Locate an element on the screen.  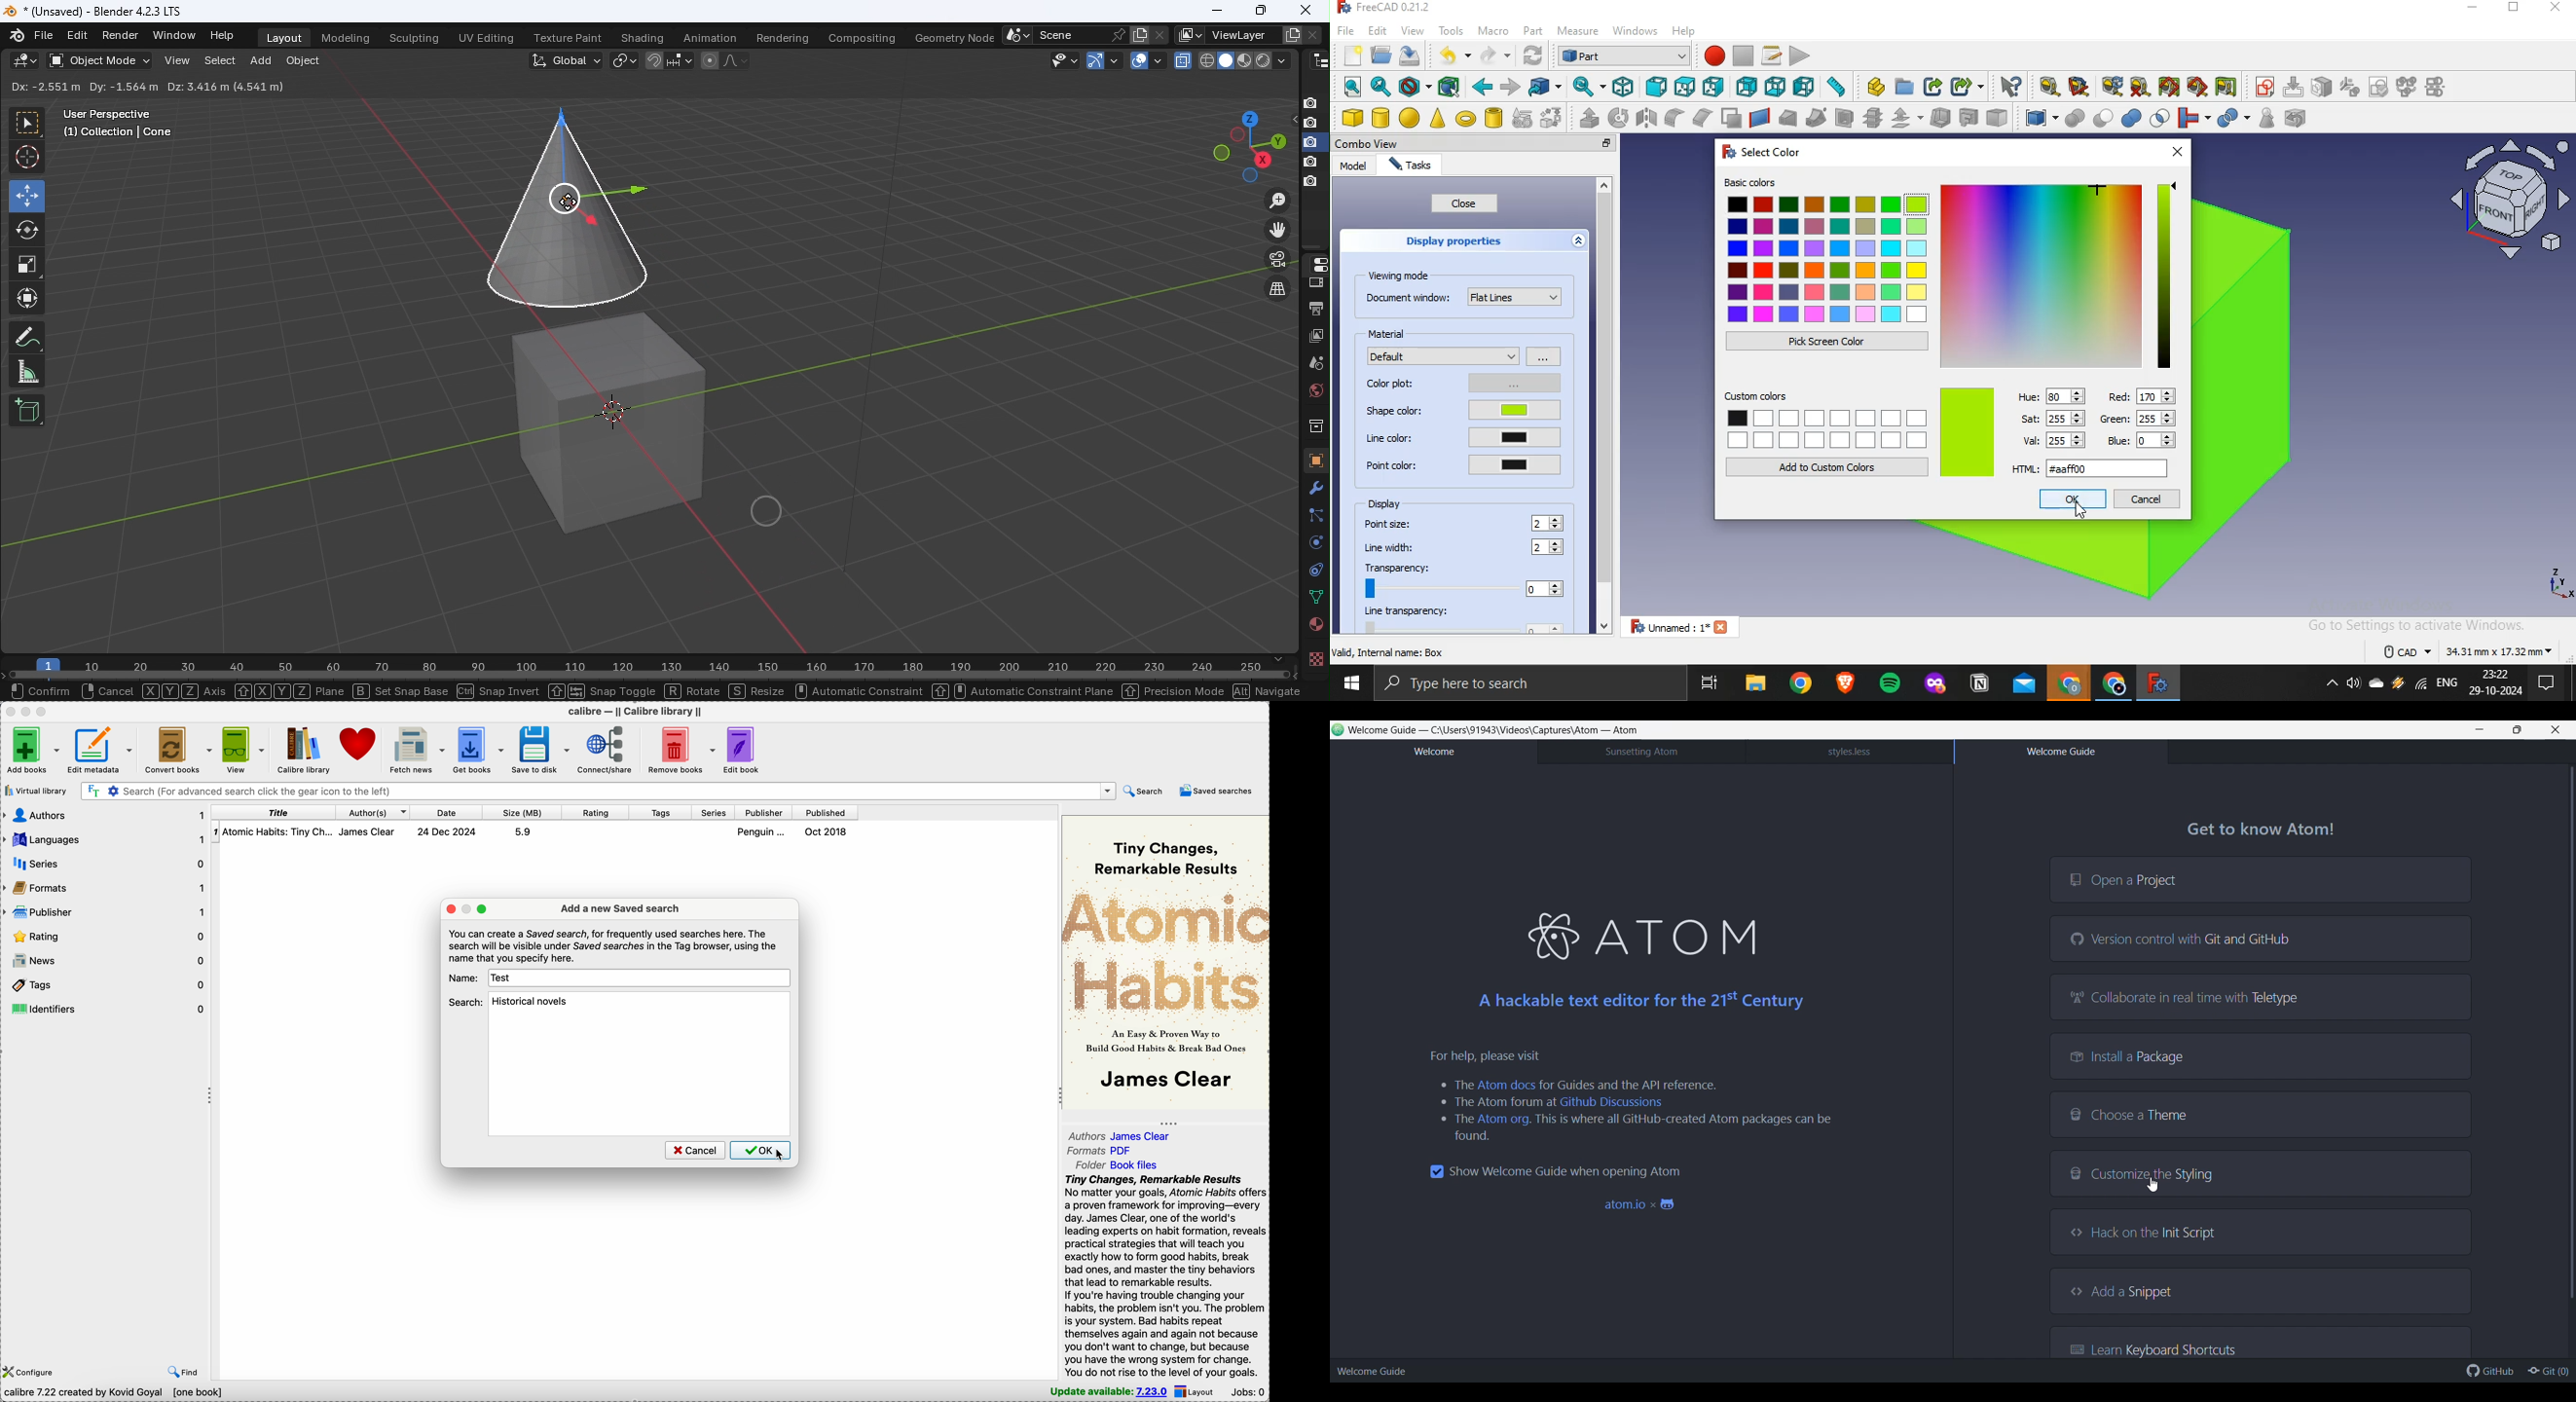
google chrome is located at coordinates (2111, 685).